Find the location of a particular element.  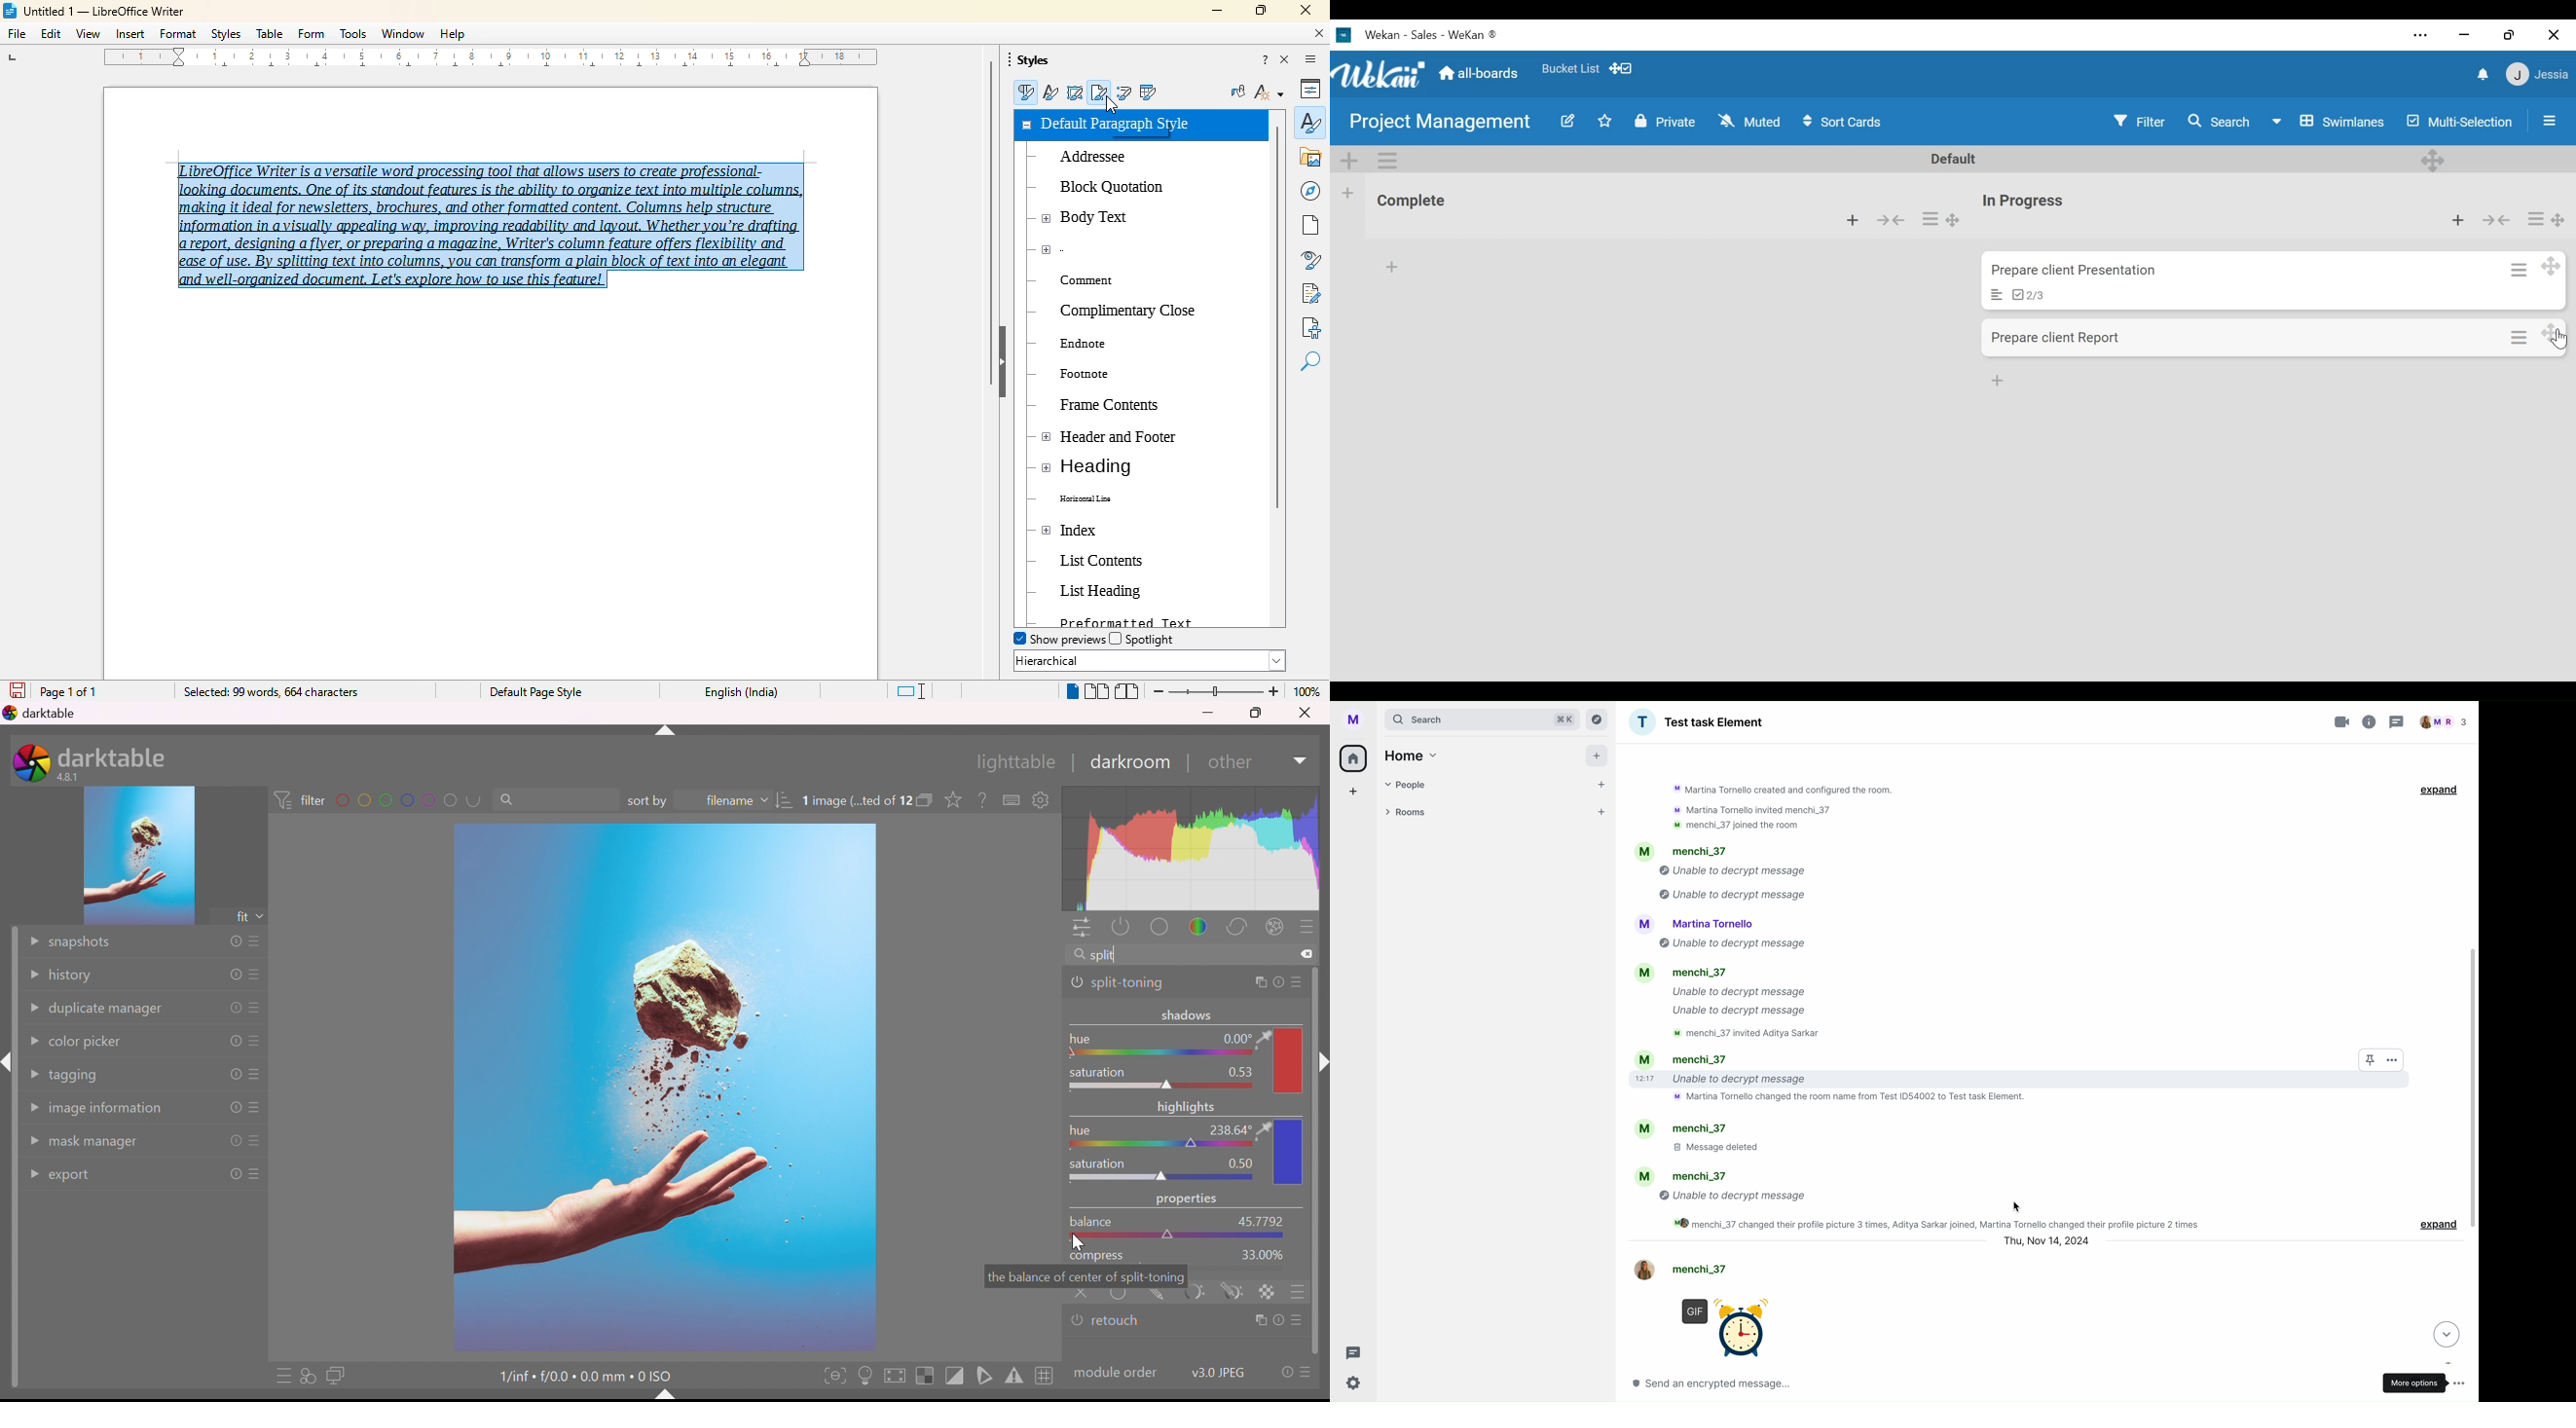

| I Comment is located at coordinates (1079, 276).